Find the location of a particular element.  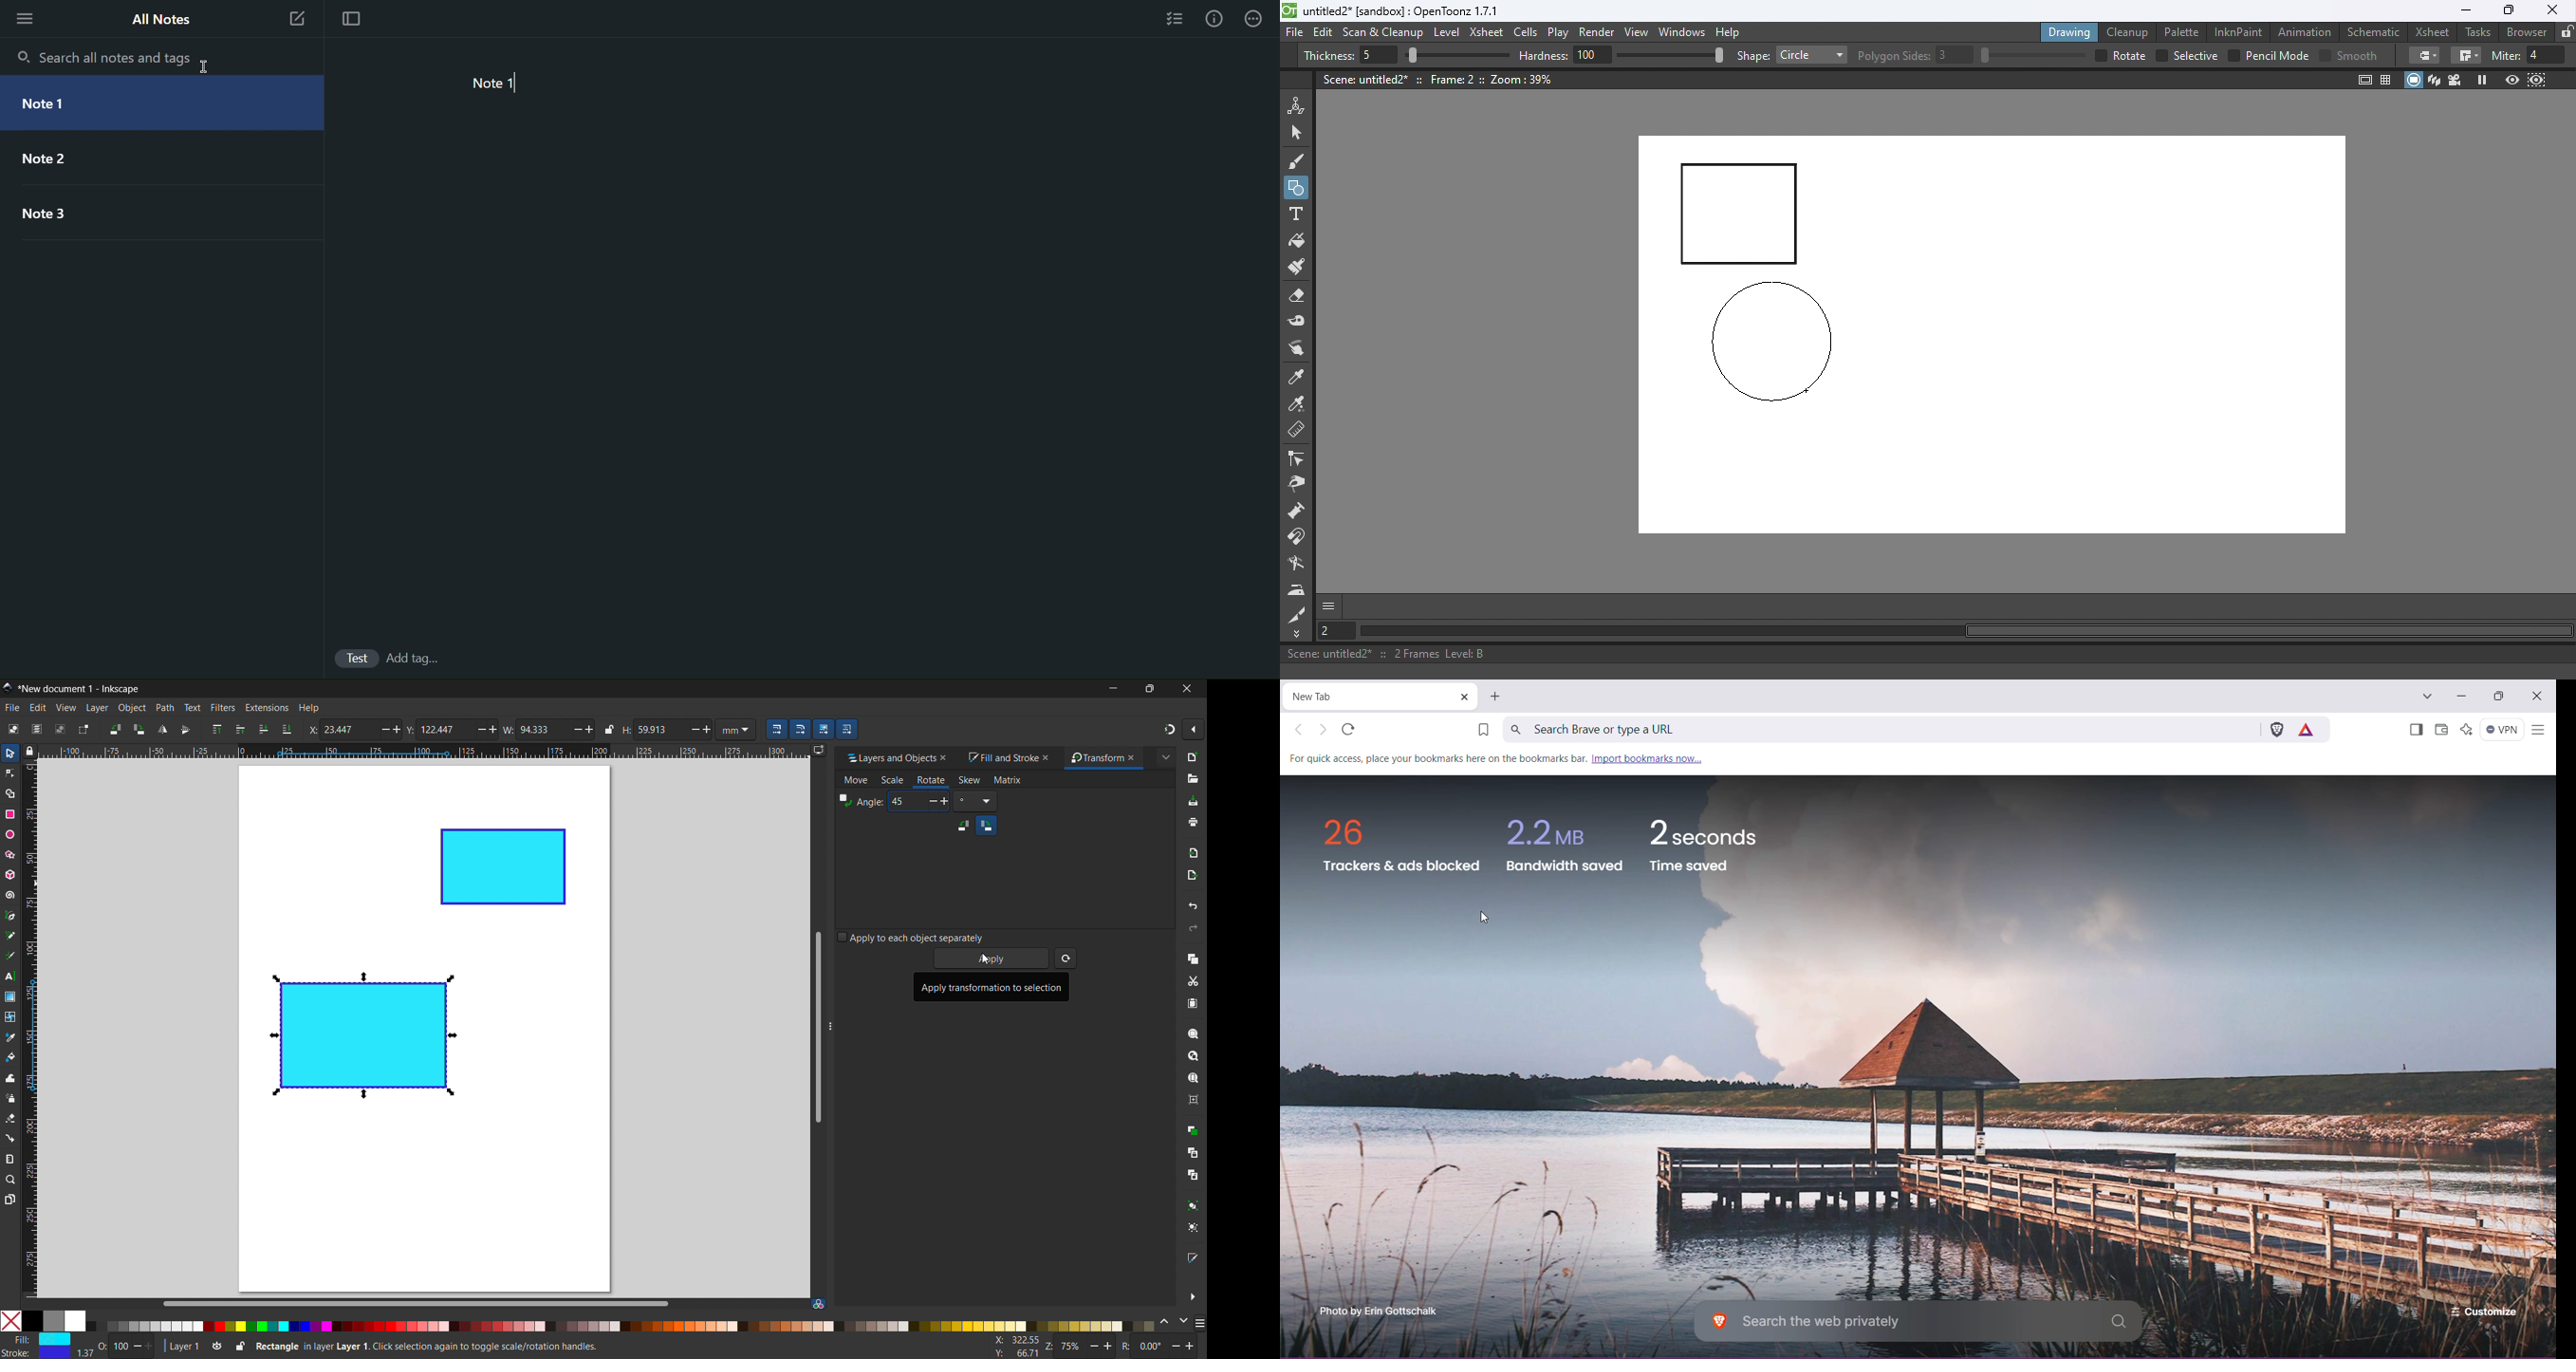

Style picker tool is located at coordinates (1298, 378).